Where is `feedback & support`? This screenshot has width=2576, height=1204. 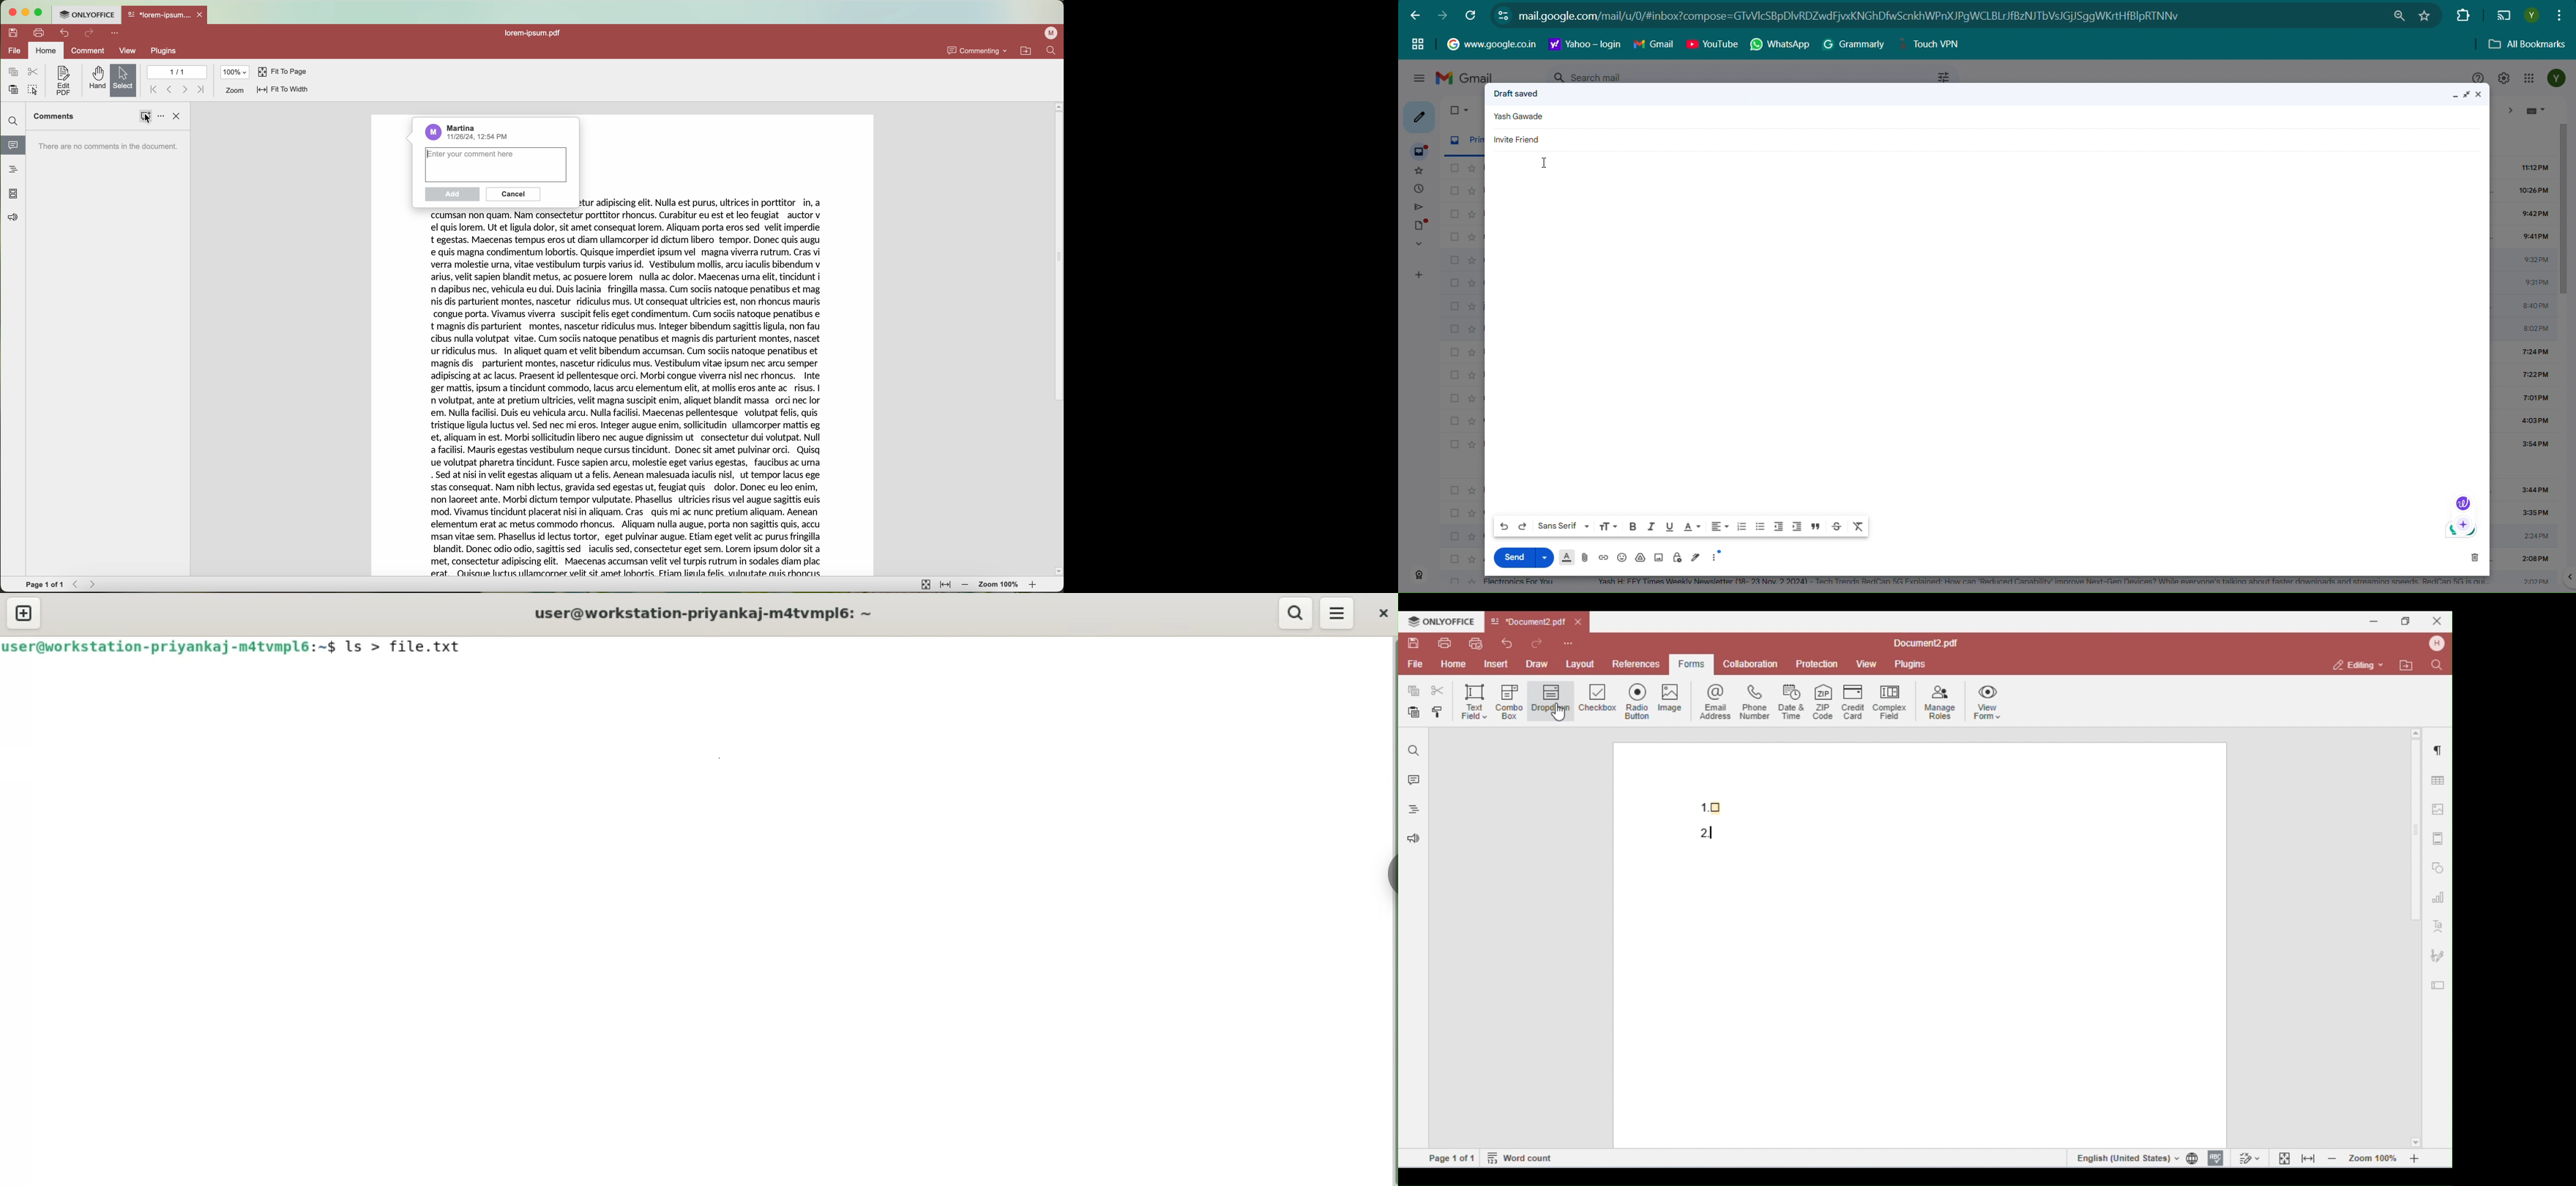
feedback & support is located at coordinates (13, 218).